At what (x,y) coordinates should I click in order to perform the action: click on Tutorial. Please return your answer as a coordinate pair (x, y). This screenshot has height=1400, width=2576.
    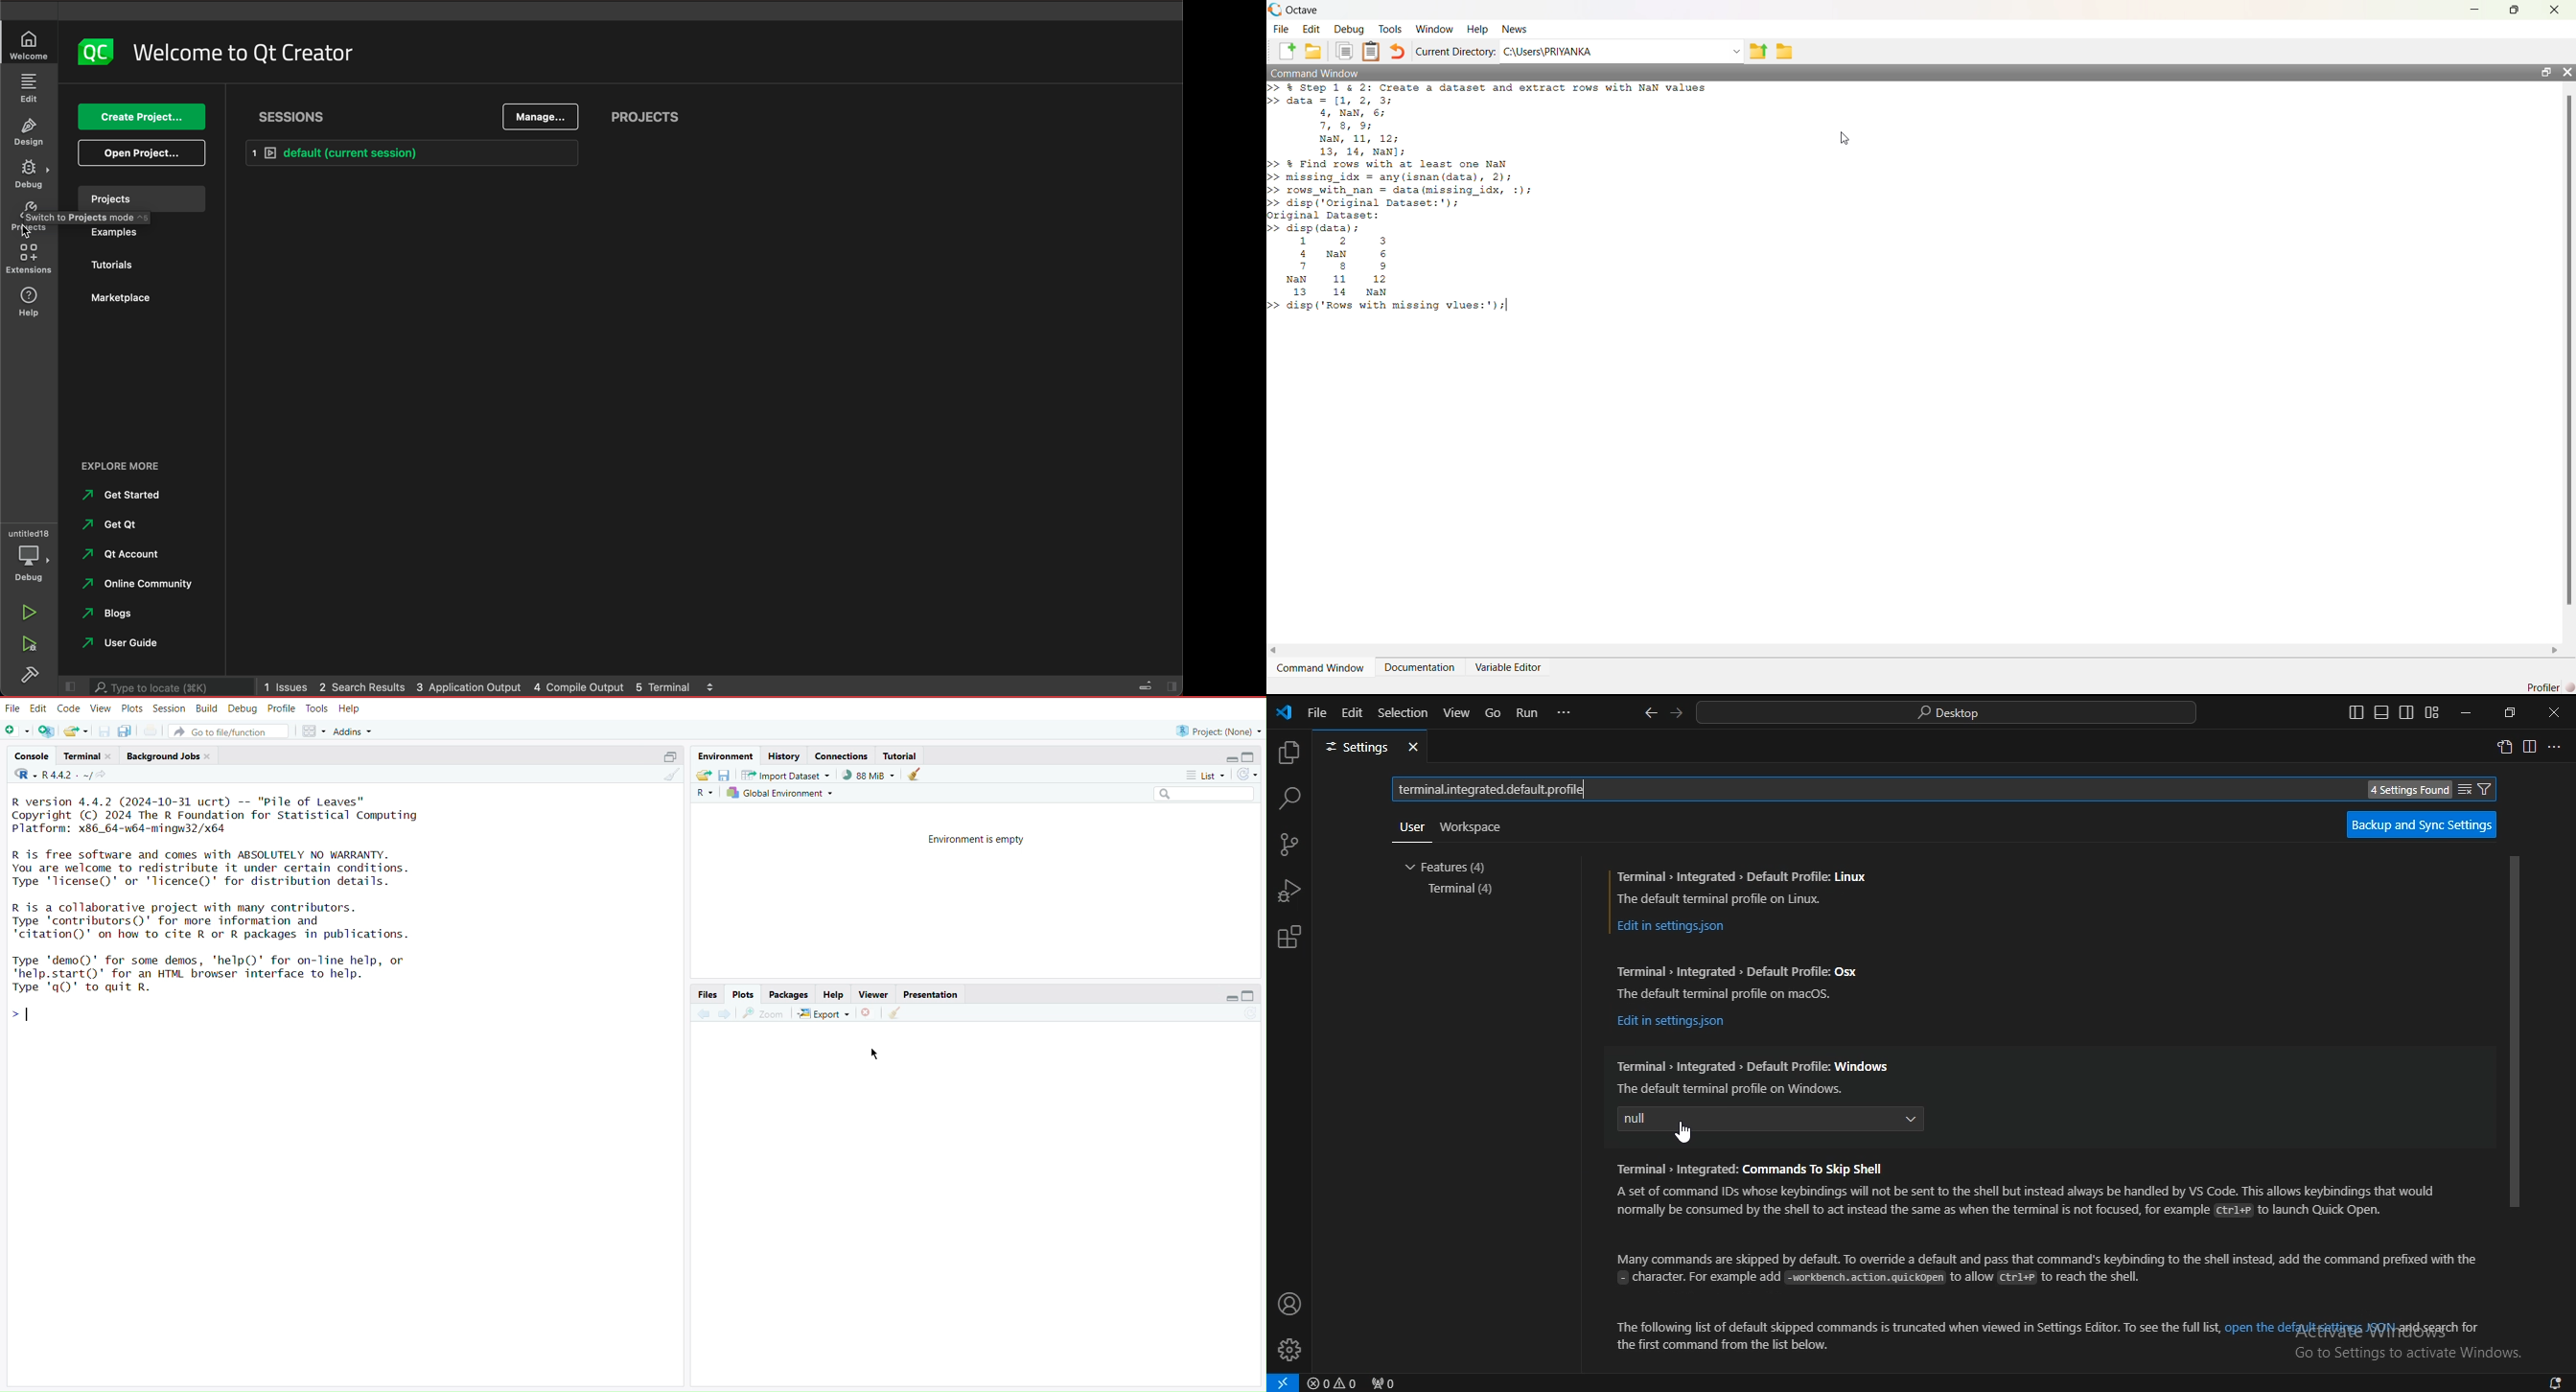
    Looking at the image, I should click on (902, 755).